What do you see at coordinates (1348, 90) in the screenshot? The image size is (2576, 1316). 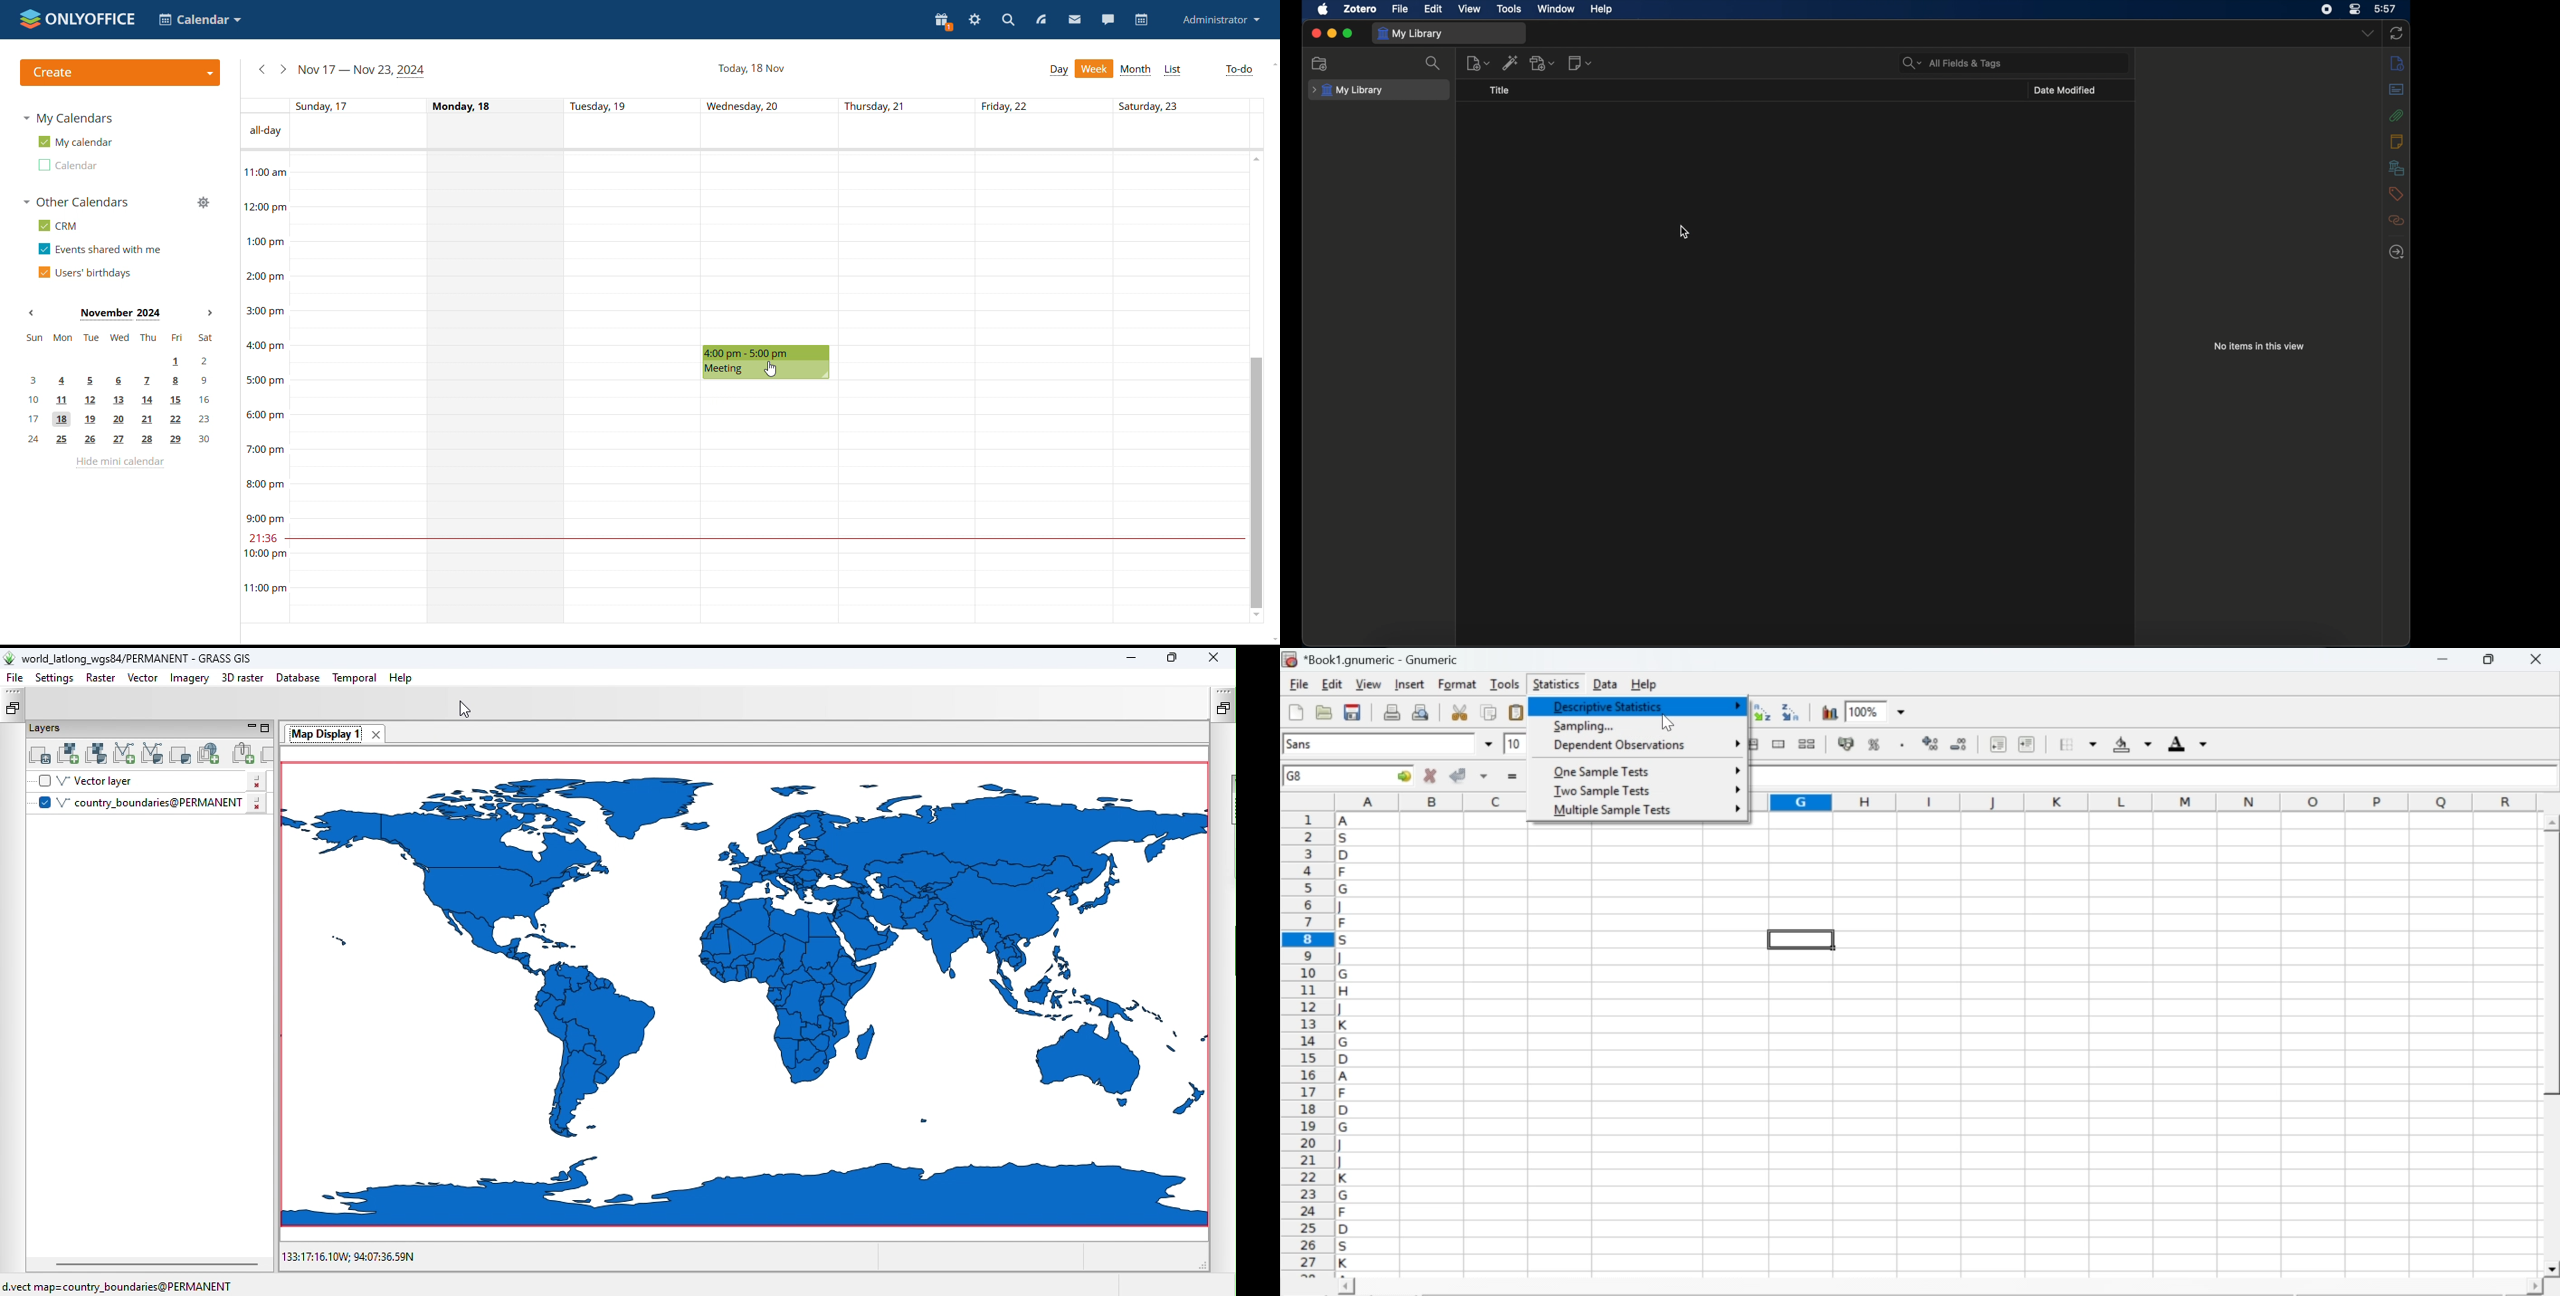 I see `my library` at bounding box center [1348, 90].